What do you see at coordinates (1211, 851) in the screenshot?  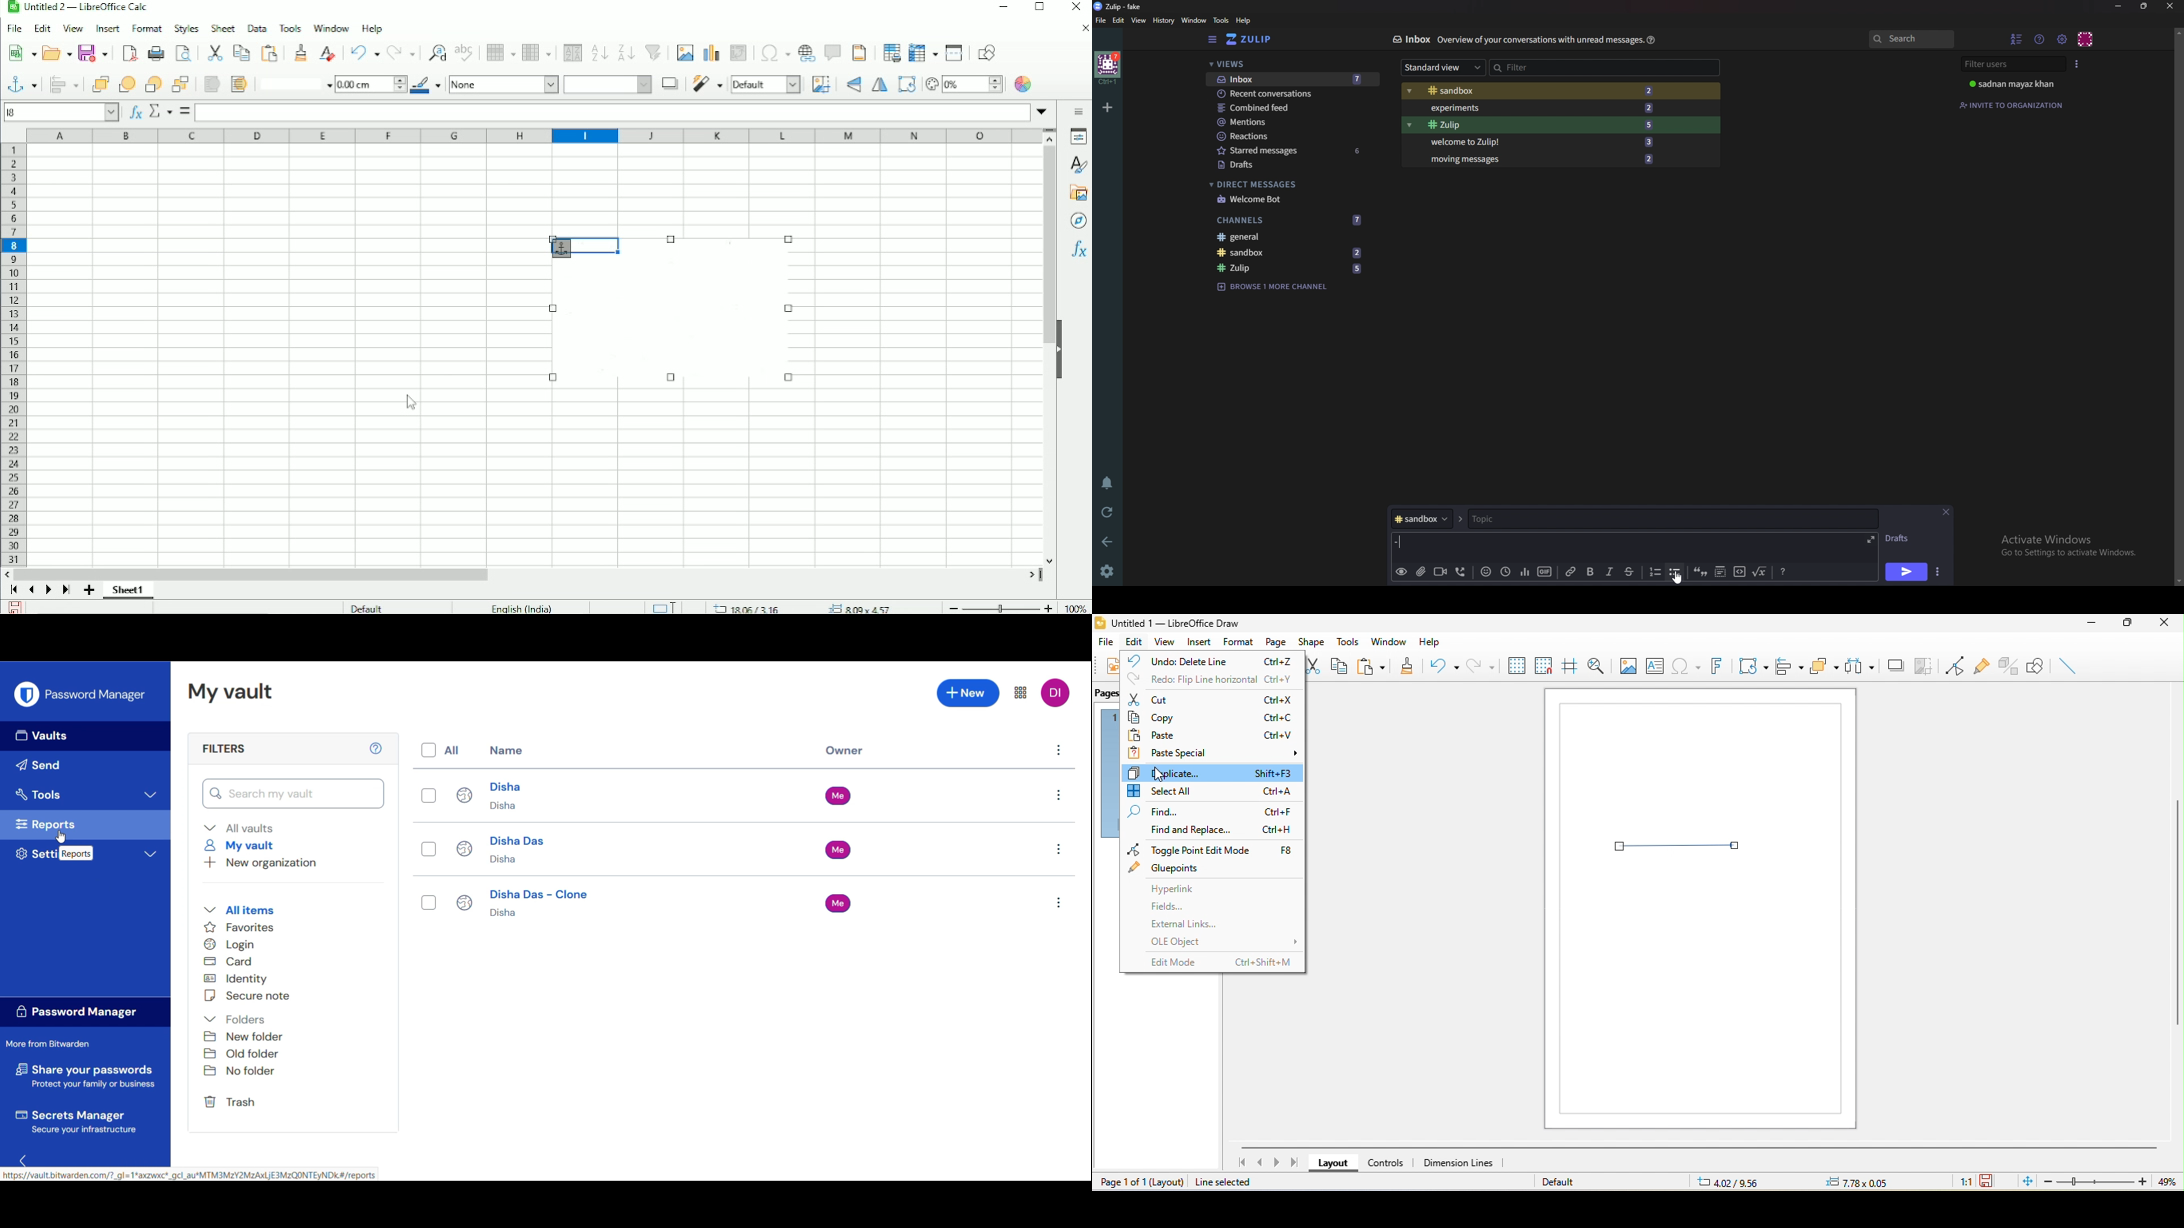 I see `toggle point edit mode` at bounding box center [1211, 851].